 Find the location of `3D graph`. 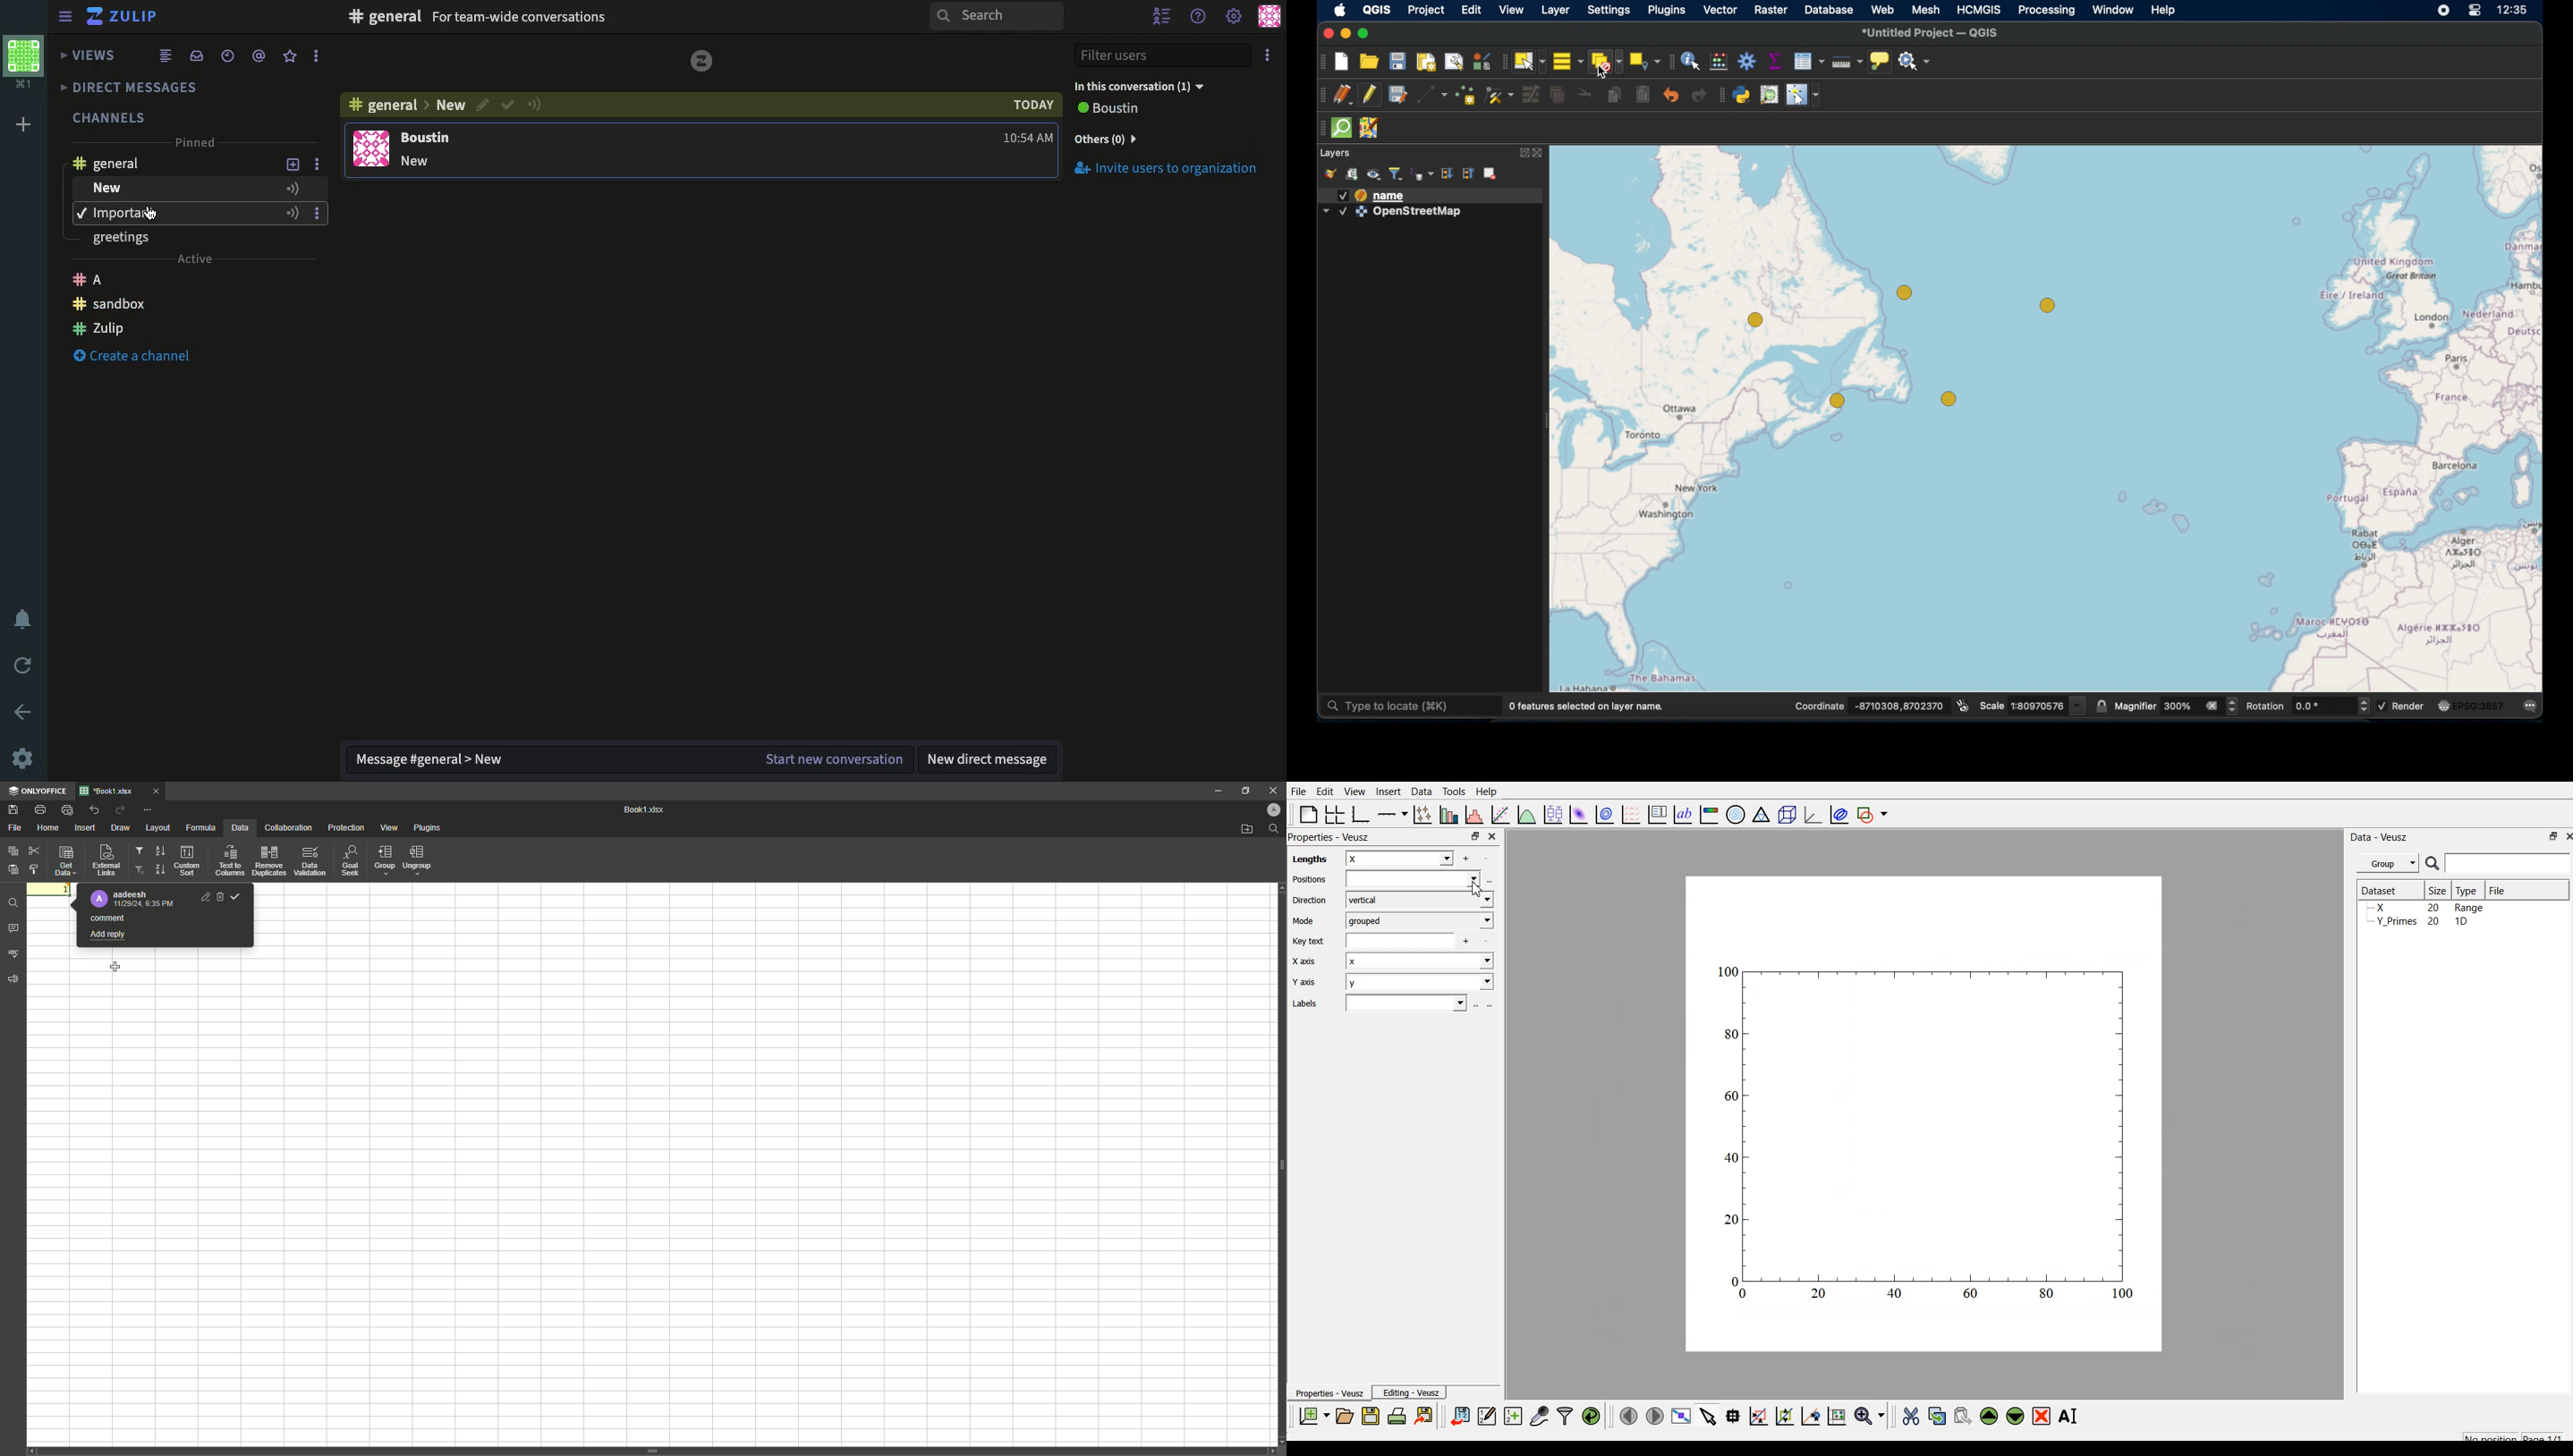

3D graph is located at coordinates (1811, 815).